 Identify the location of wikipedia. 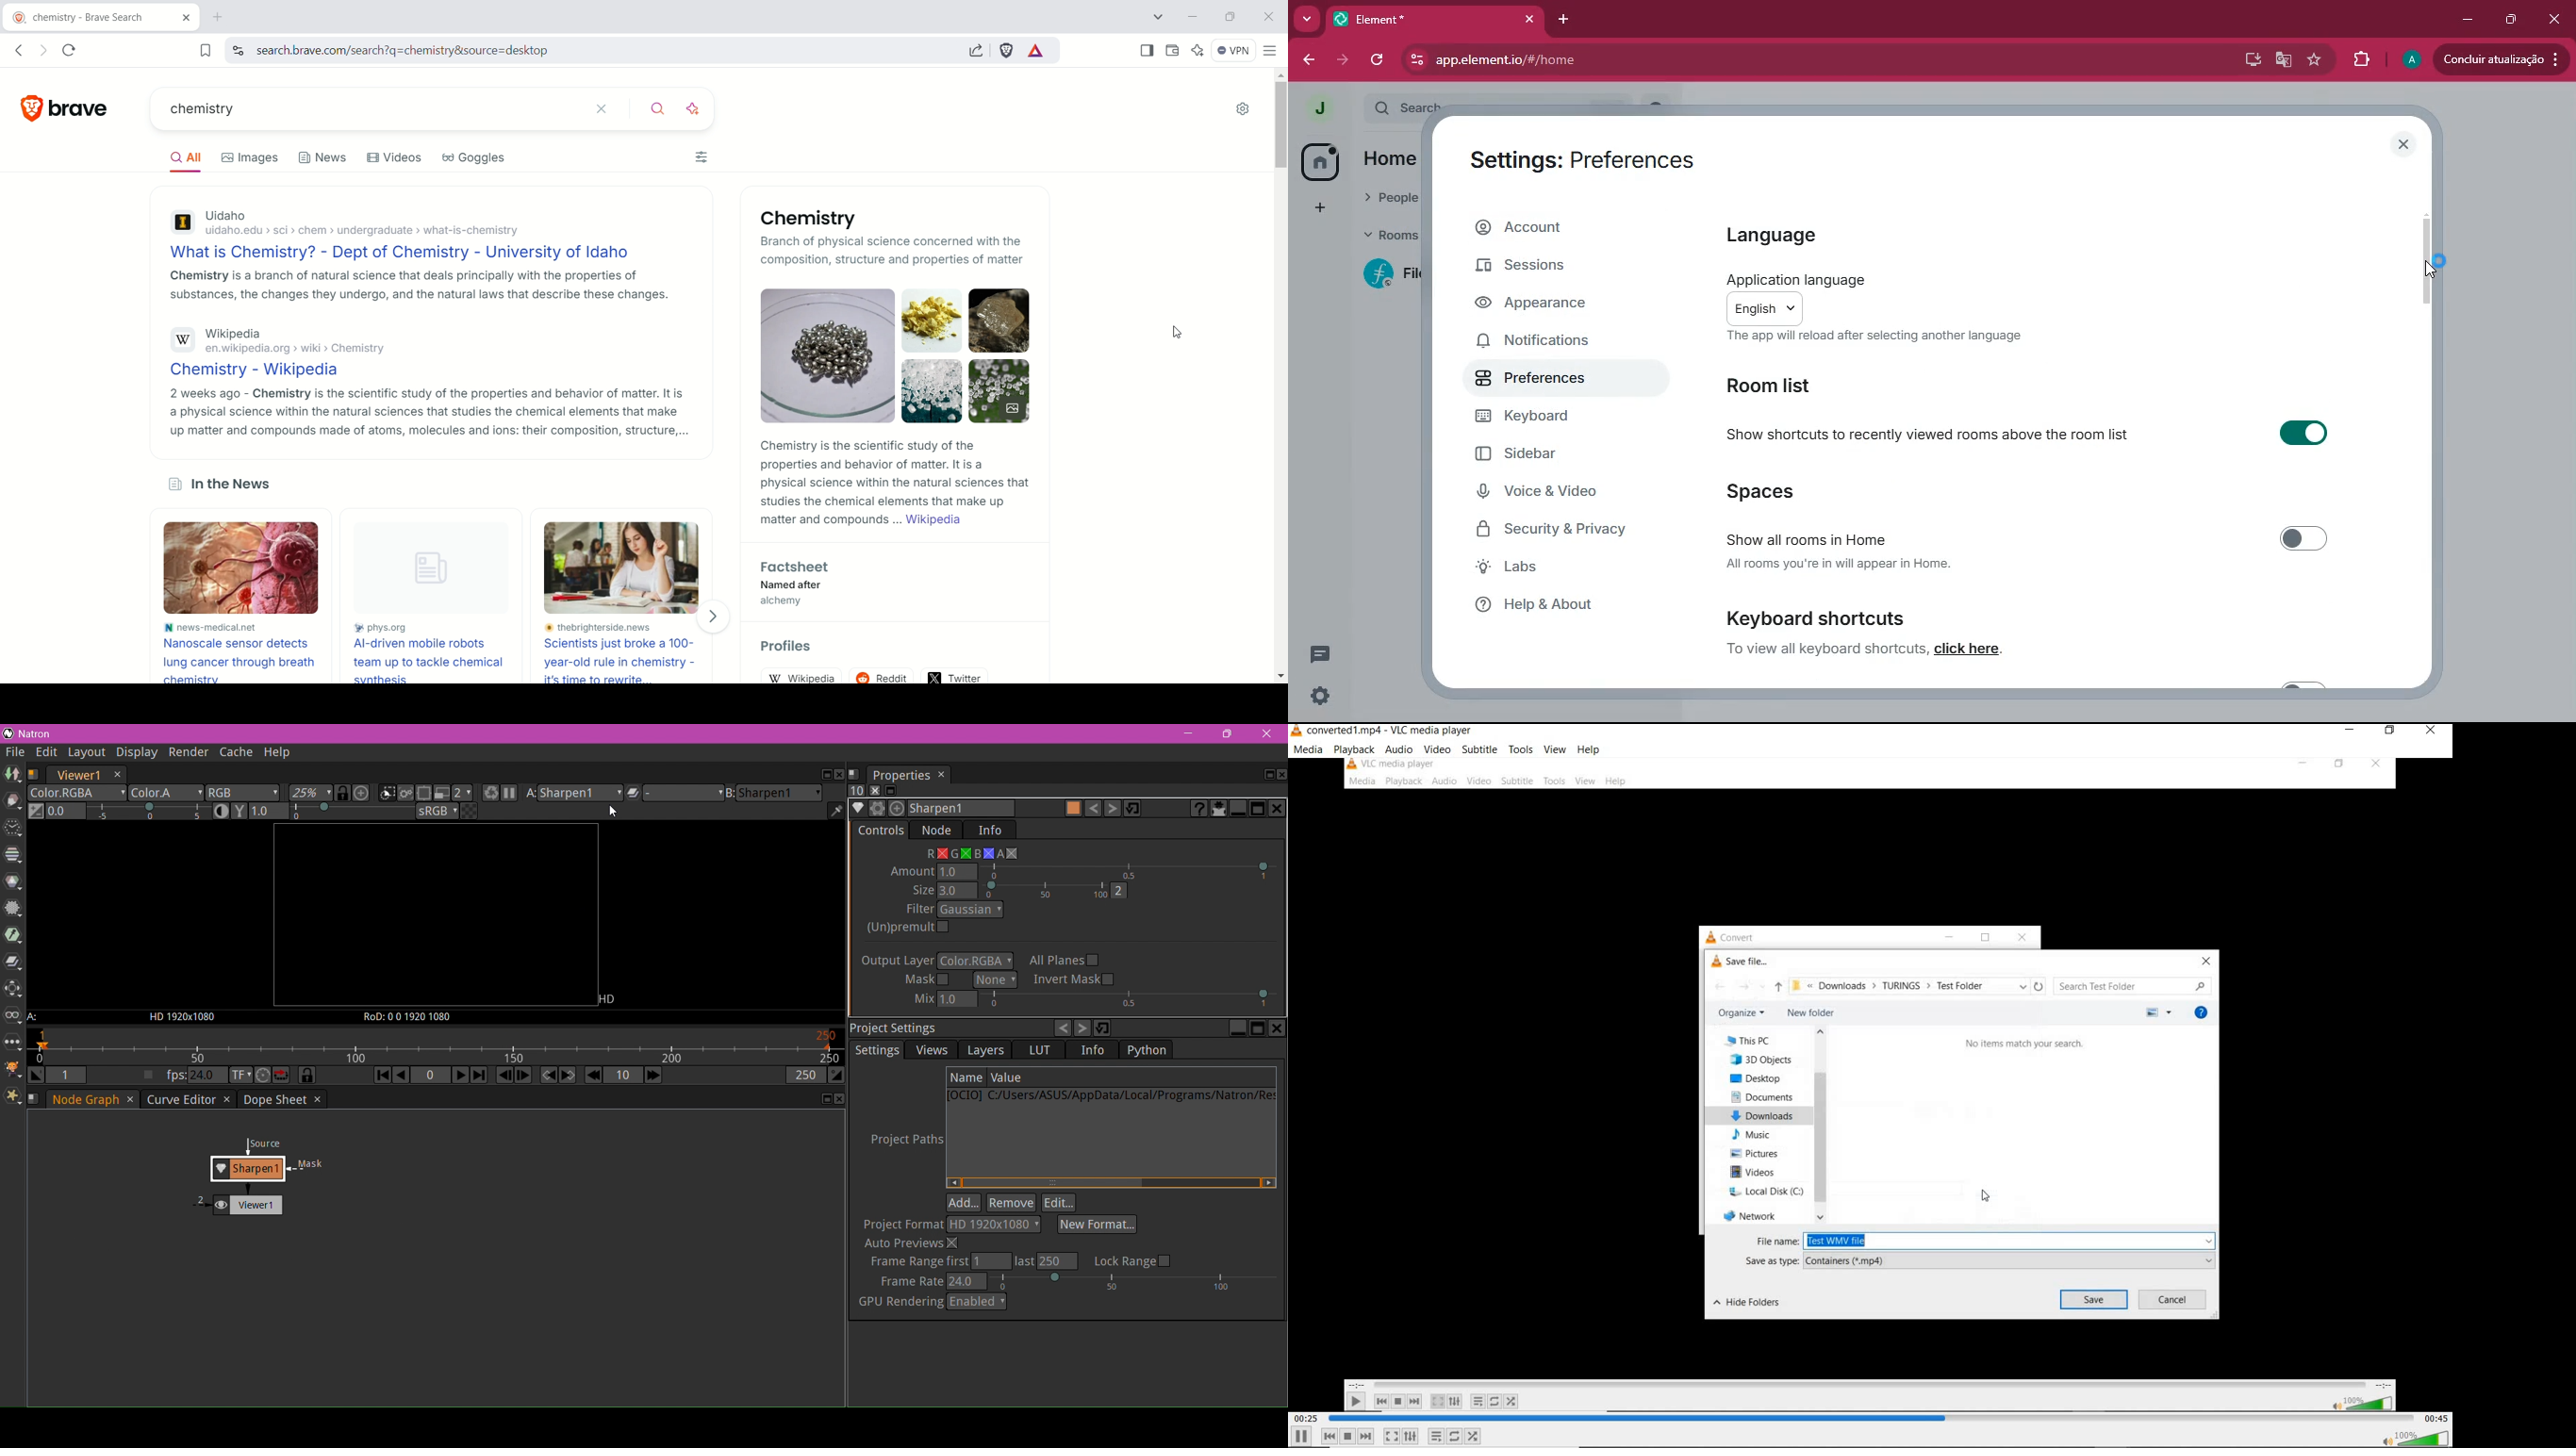
(806, 677).